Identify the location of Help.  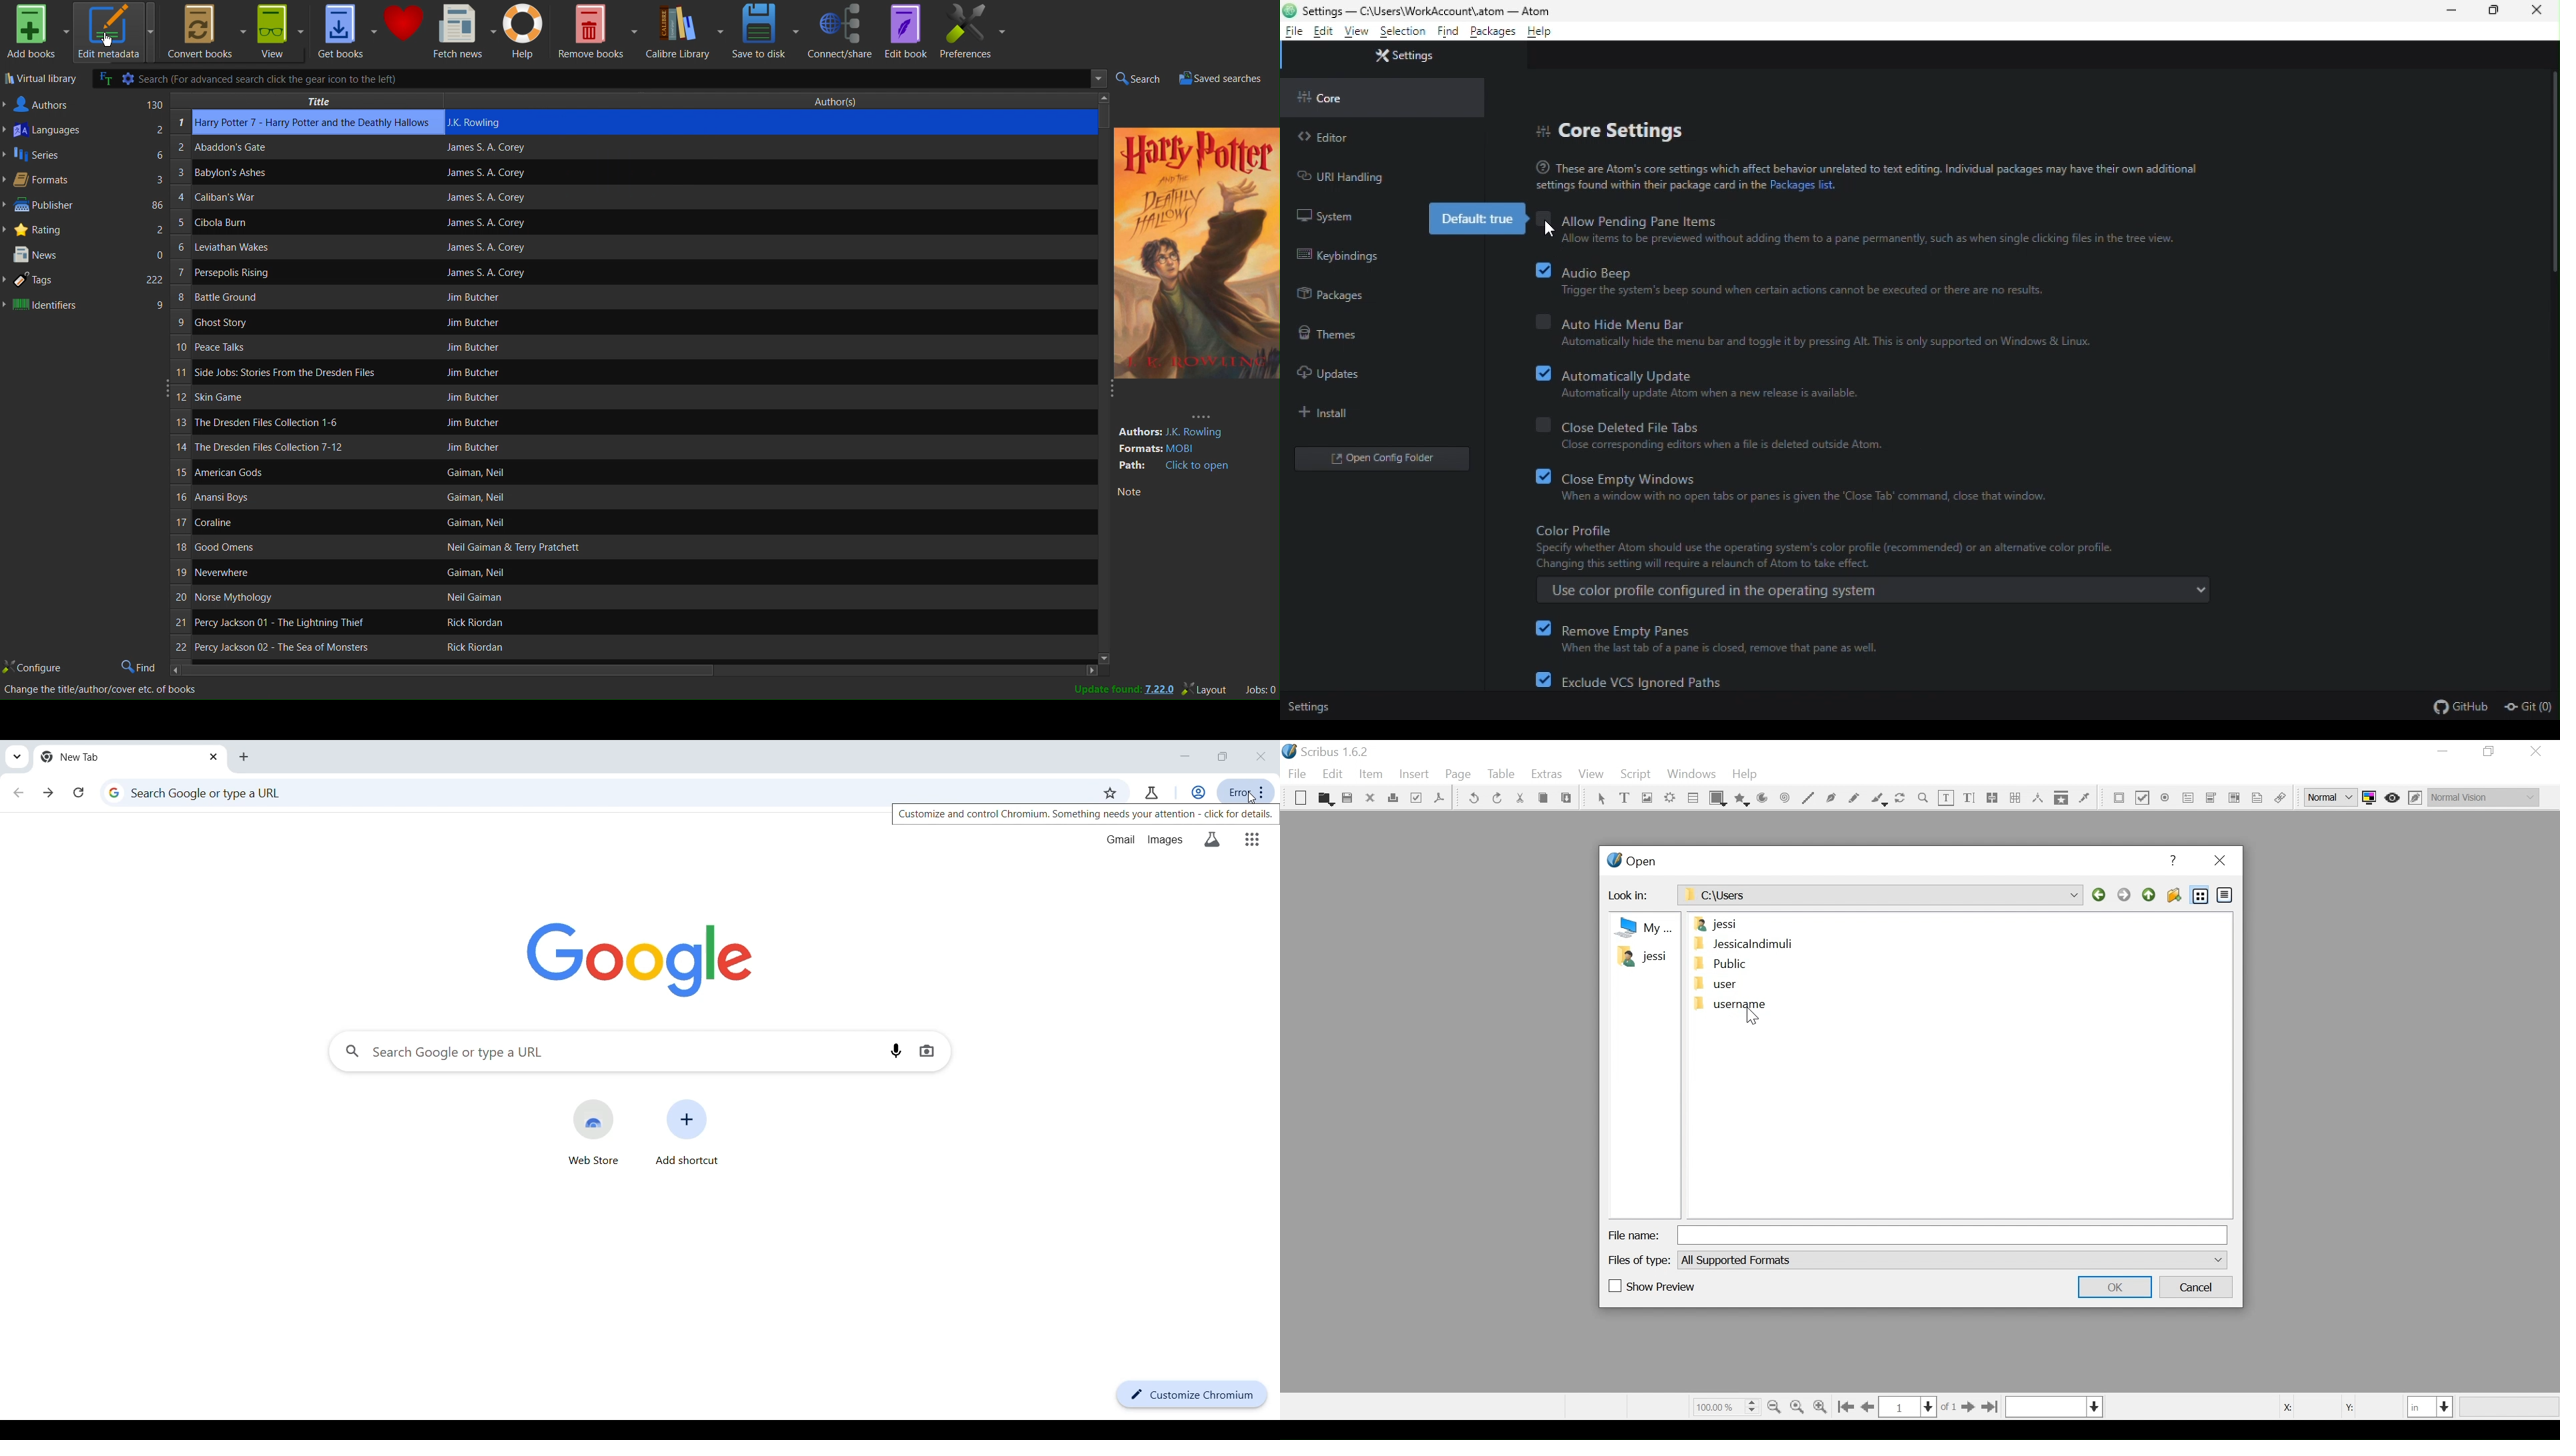
(1745, 775).